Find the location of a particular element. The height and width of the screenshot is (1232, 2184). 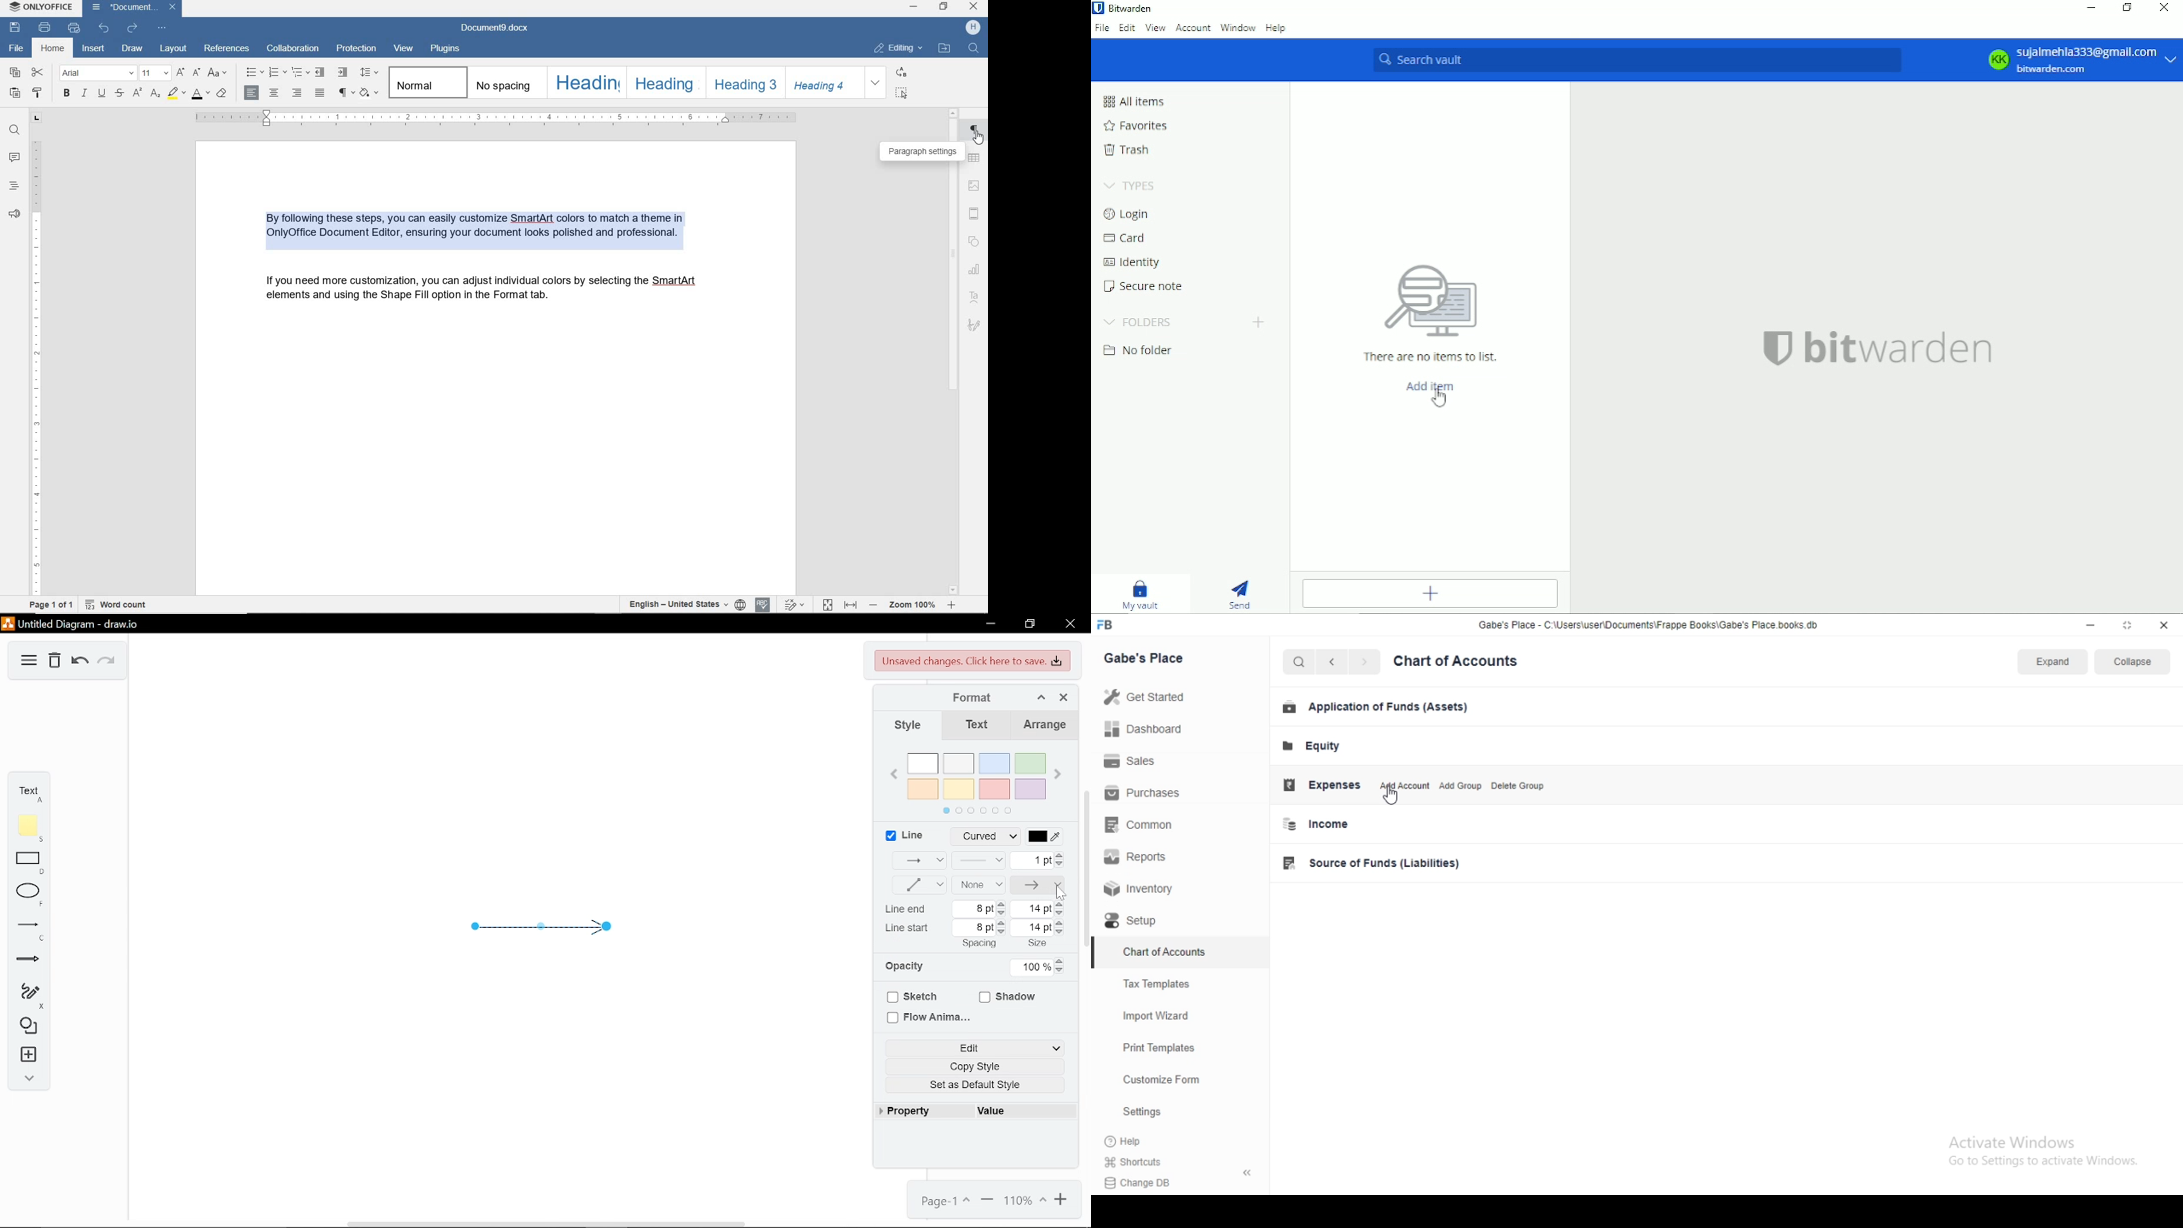

superscript is located at coordinates (137, 93).